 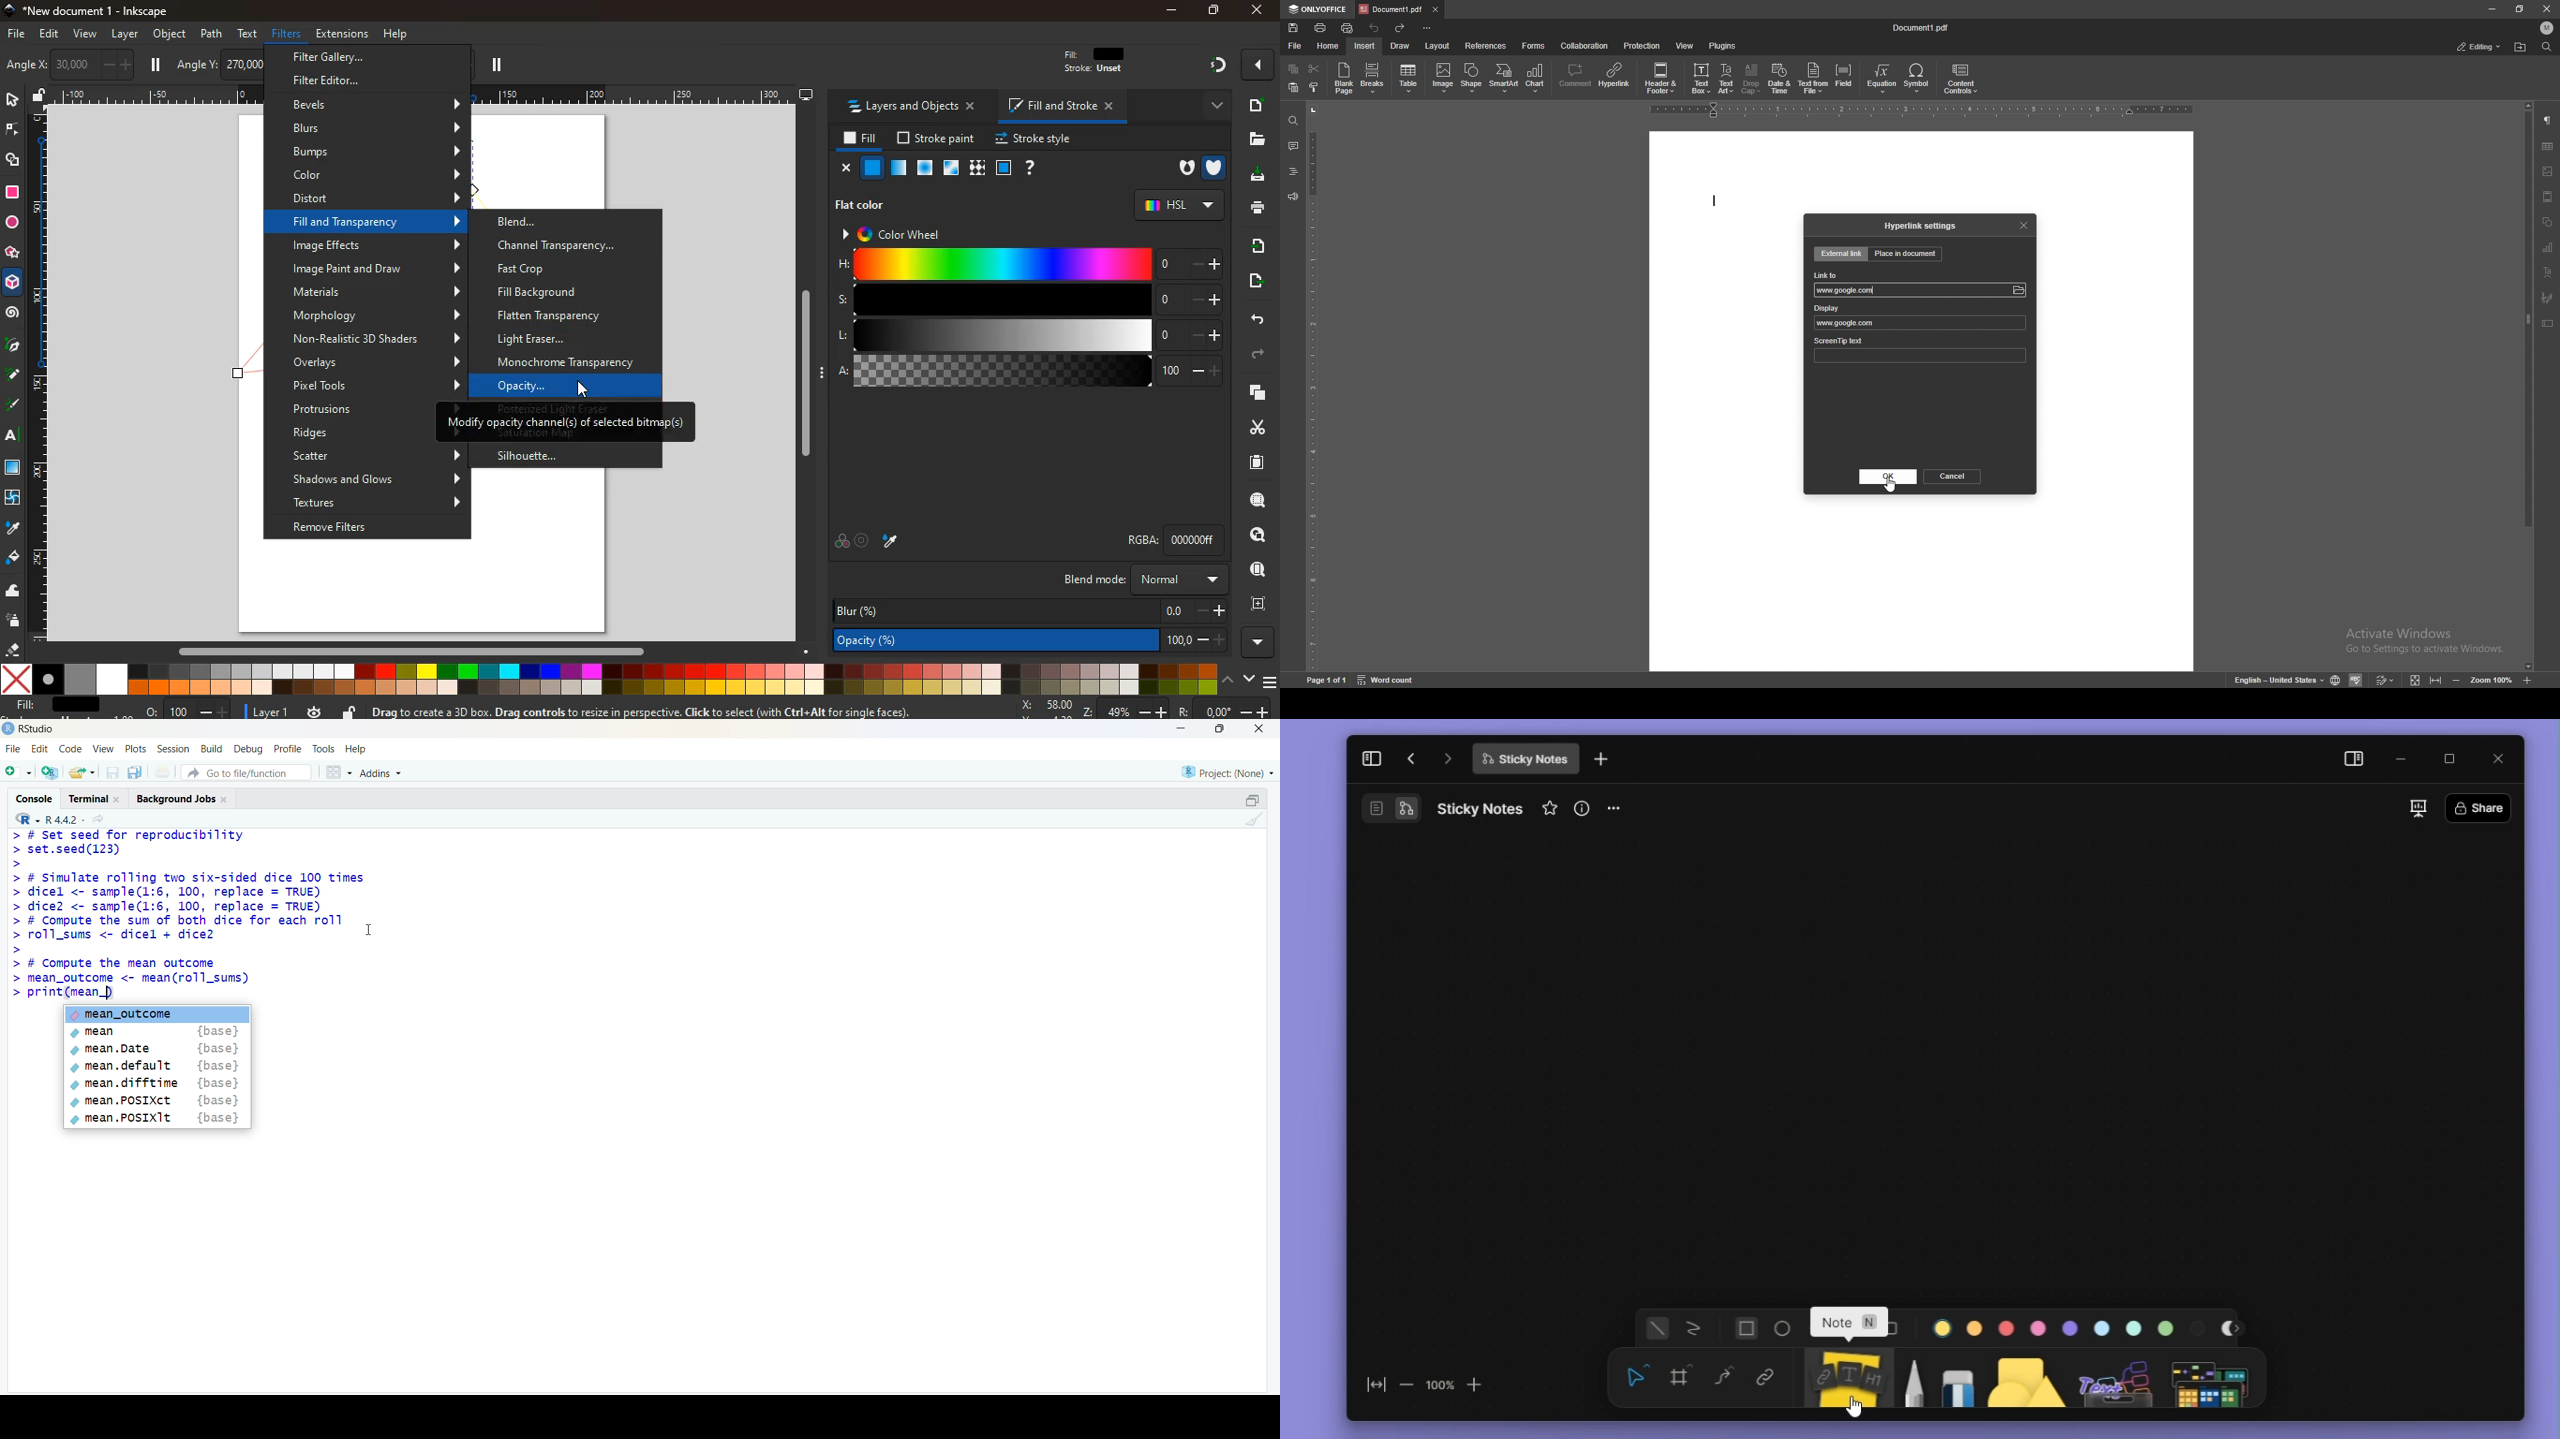 What do you see at coordinates (1319, 9) in the screenshot?
I see `only office` at bounding box center [1319, 9].